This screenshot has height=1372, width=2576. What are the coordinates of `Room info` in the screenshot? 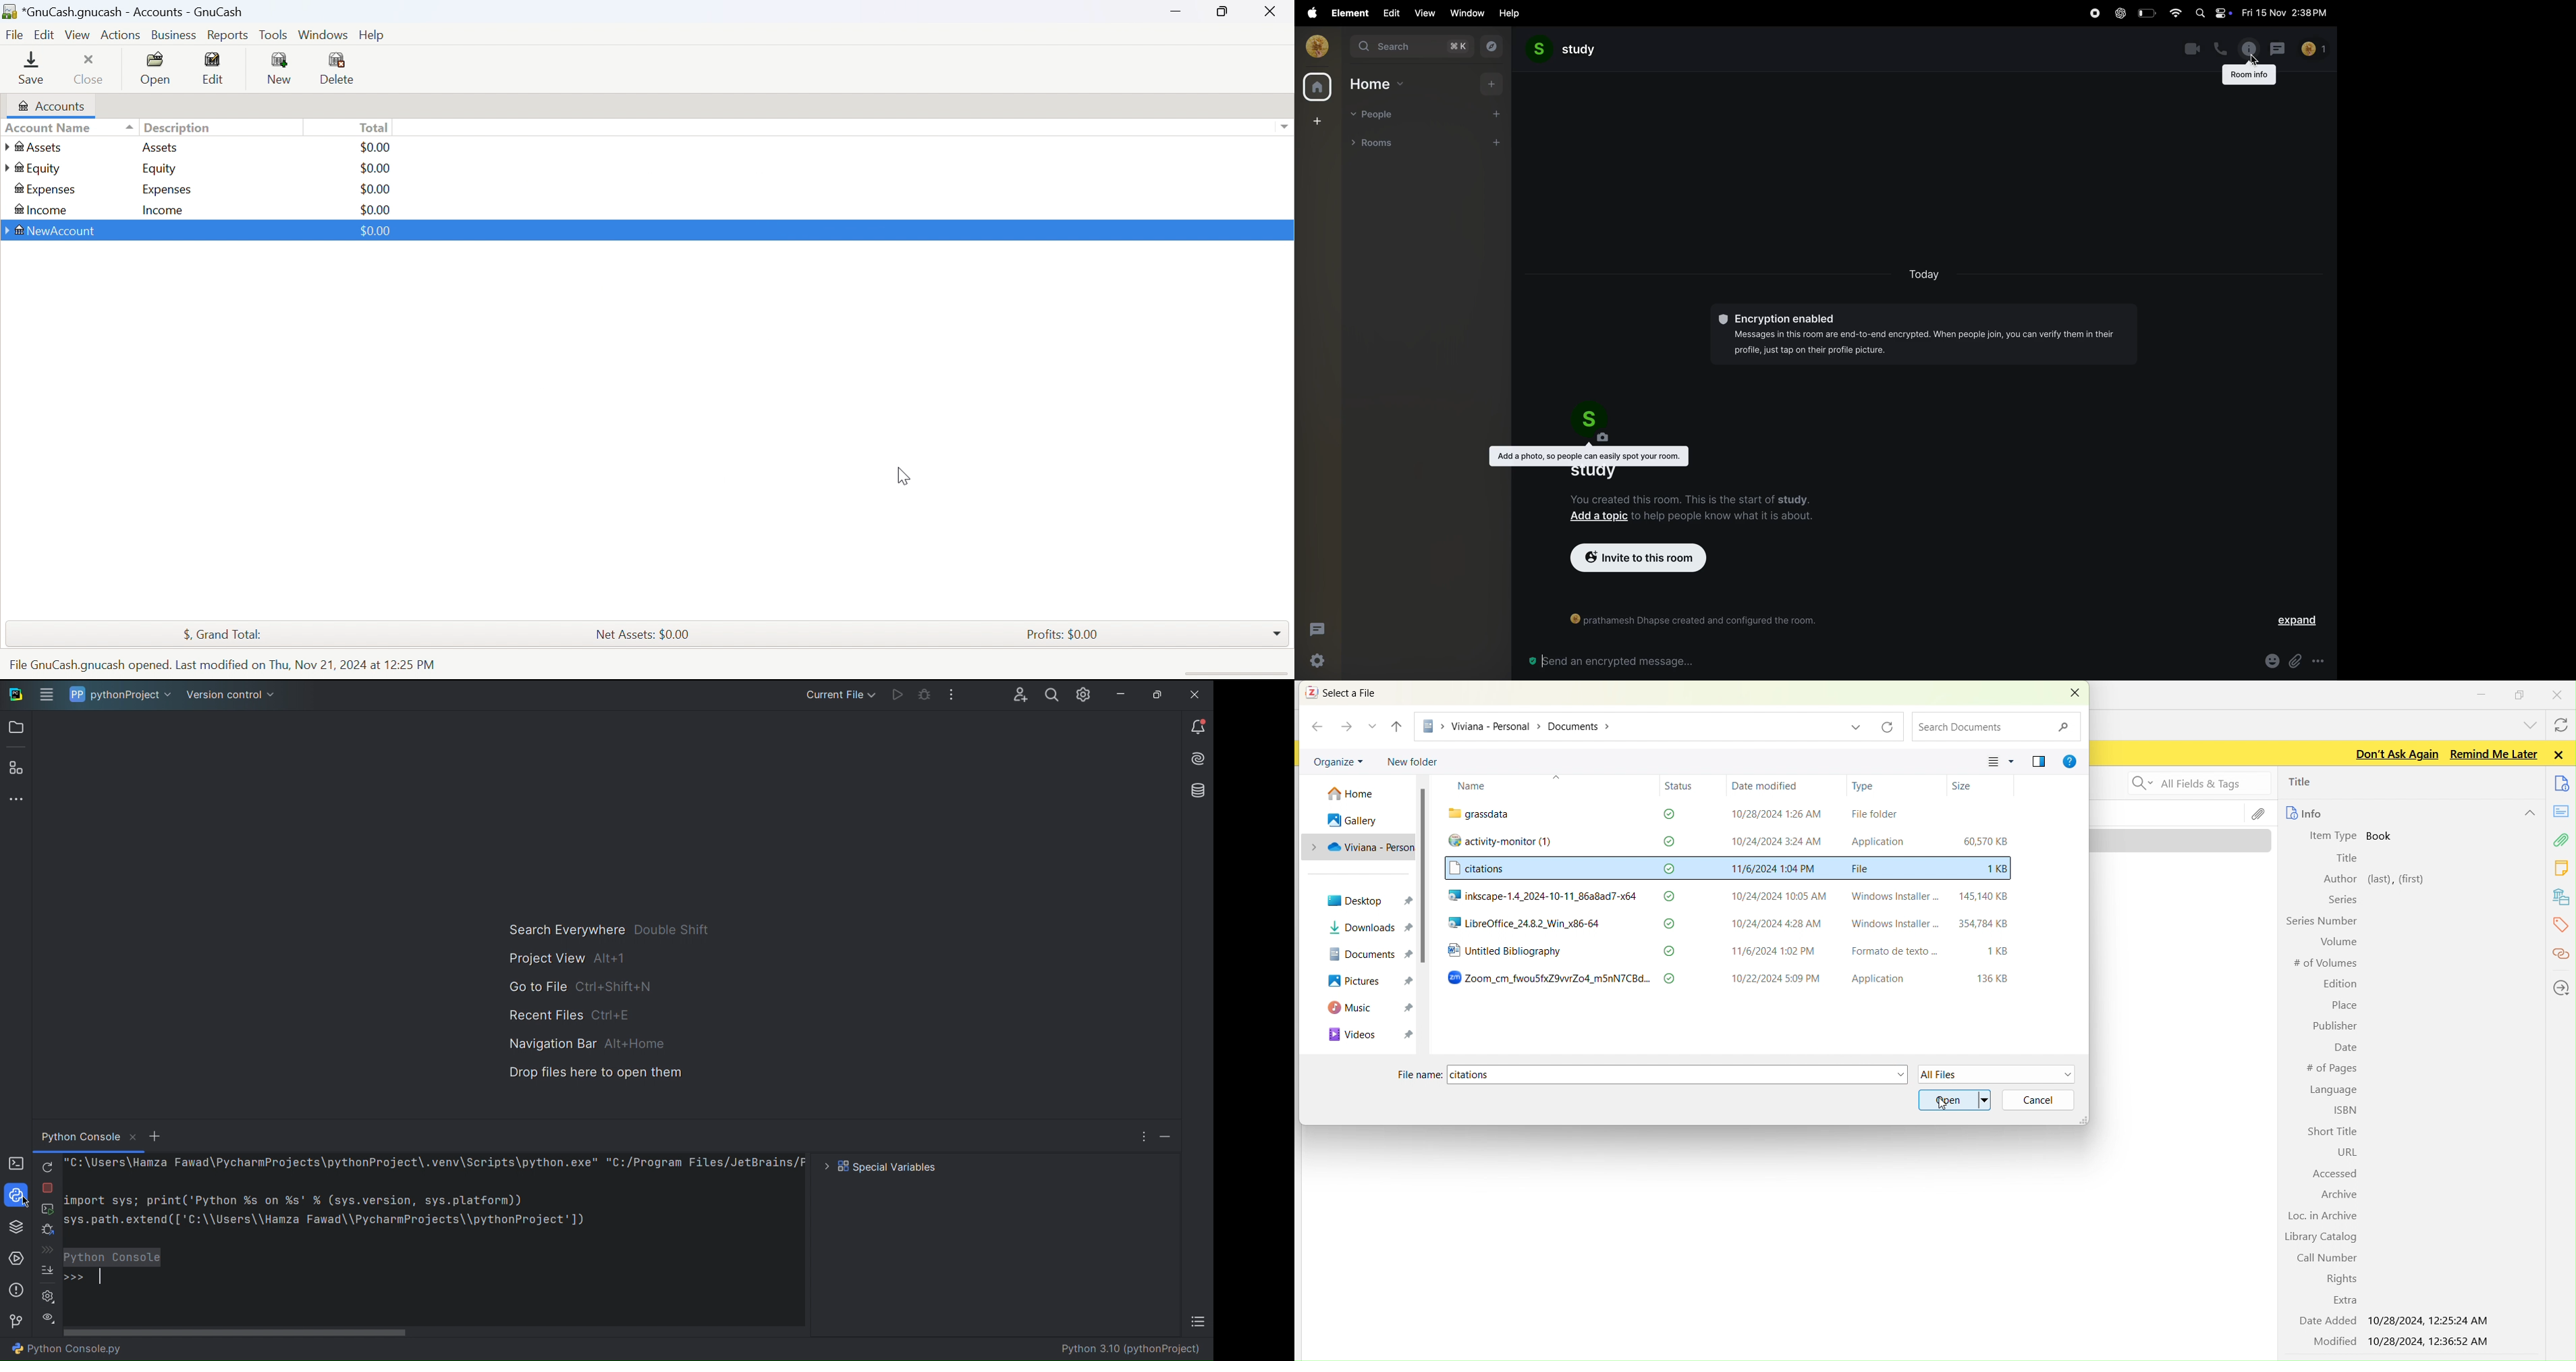 It's located at (2250, 76).